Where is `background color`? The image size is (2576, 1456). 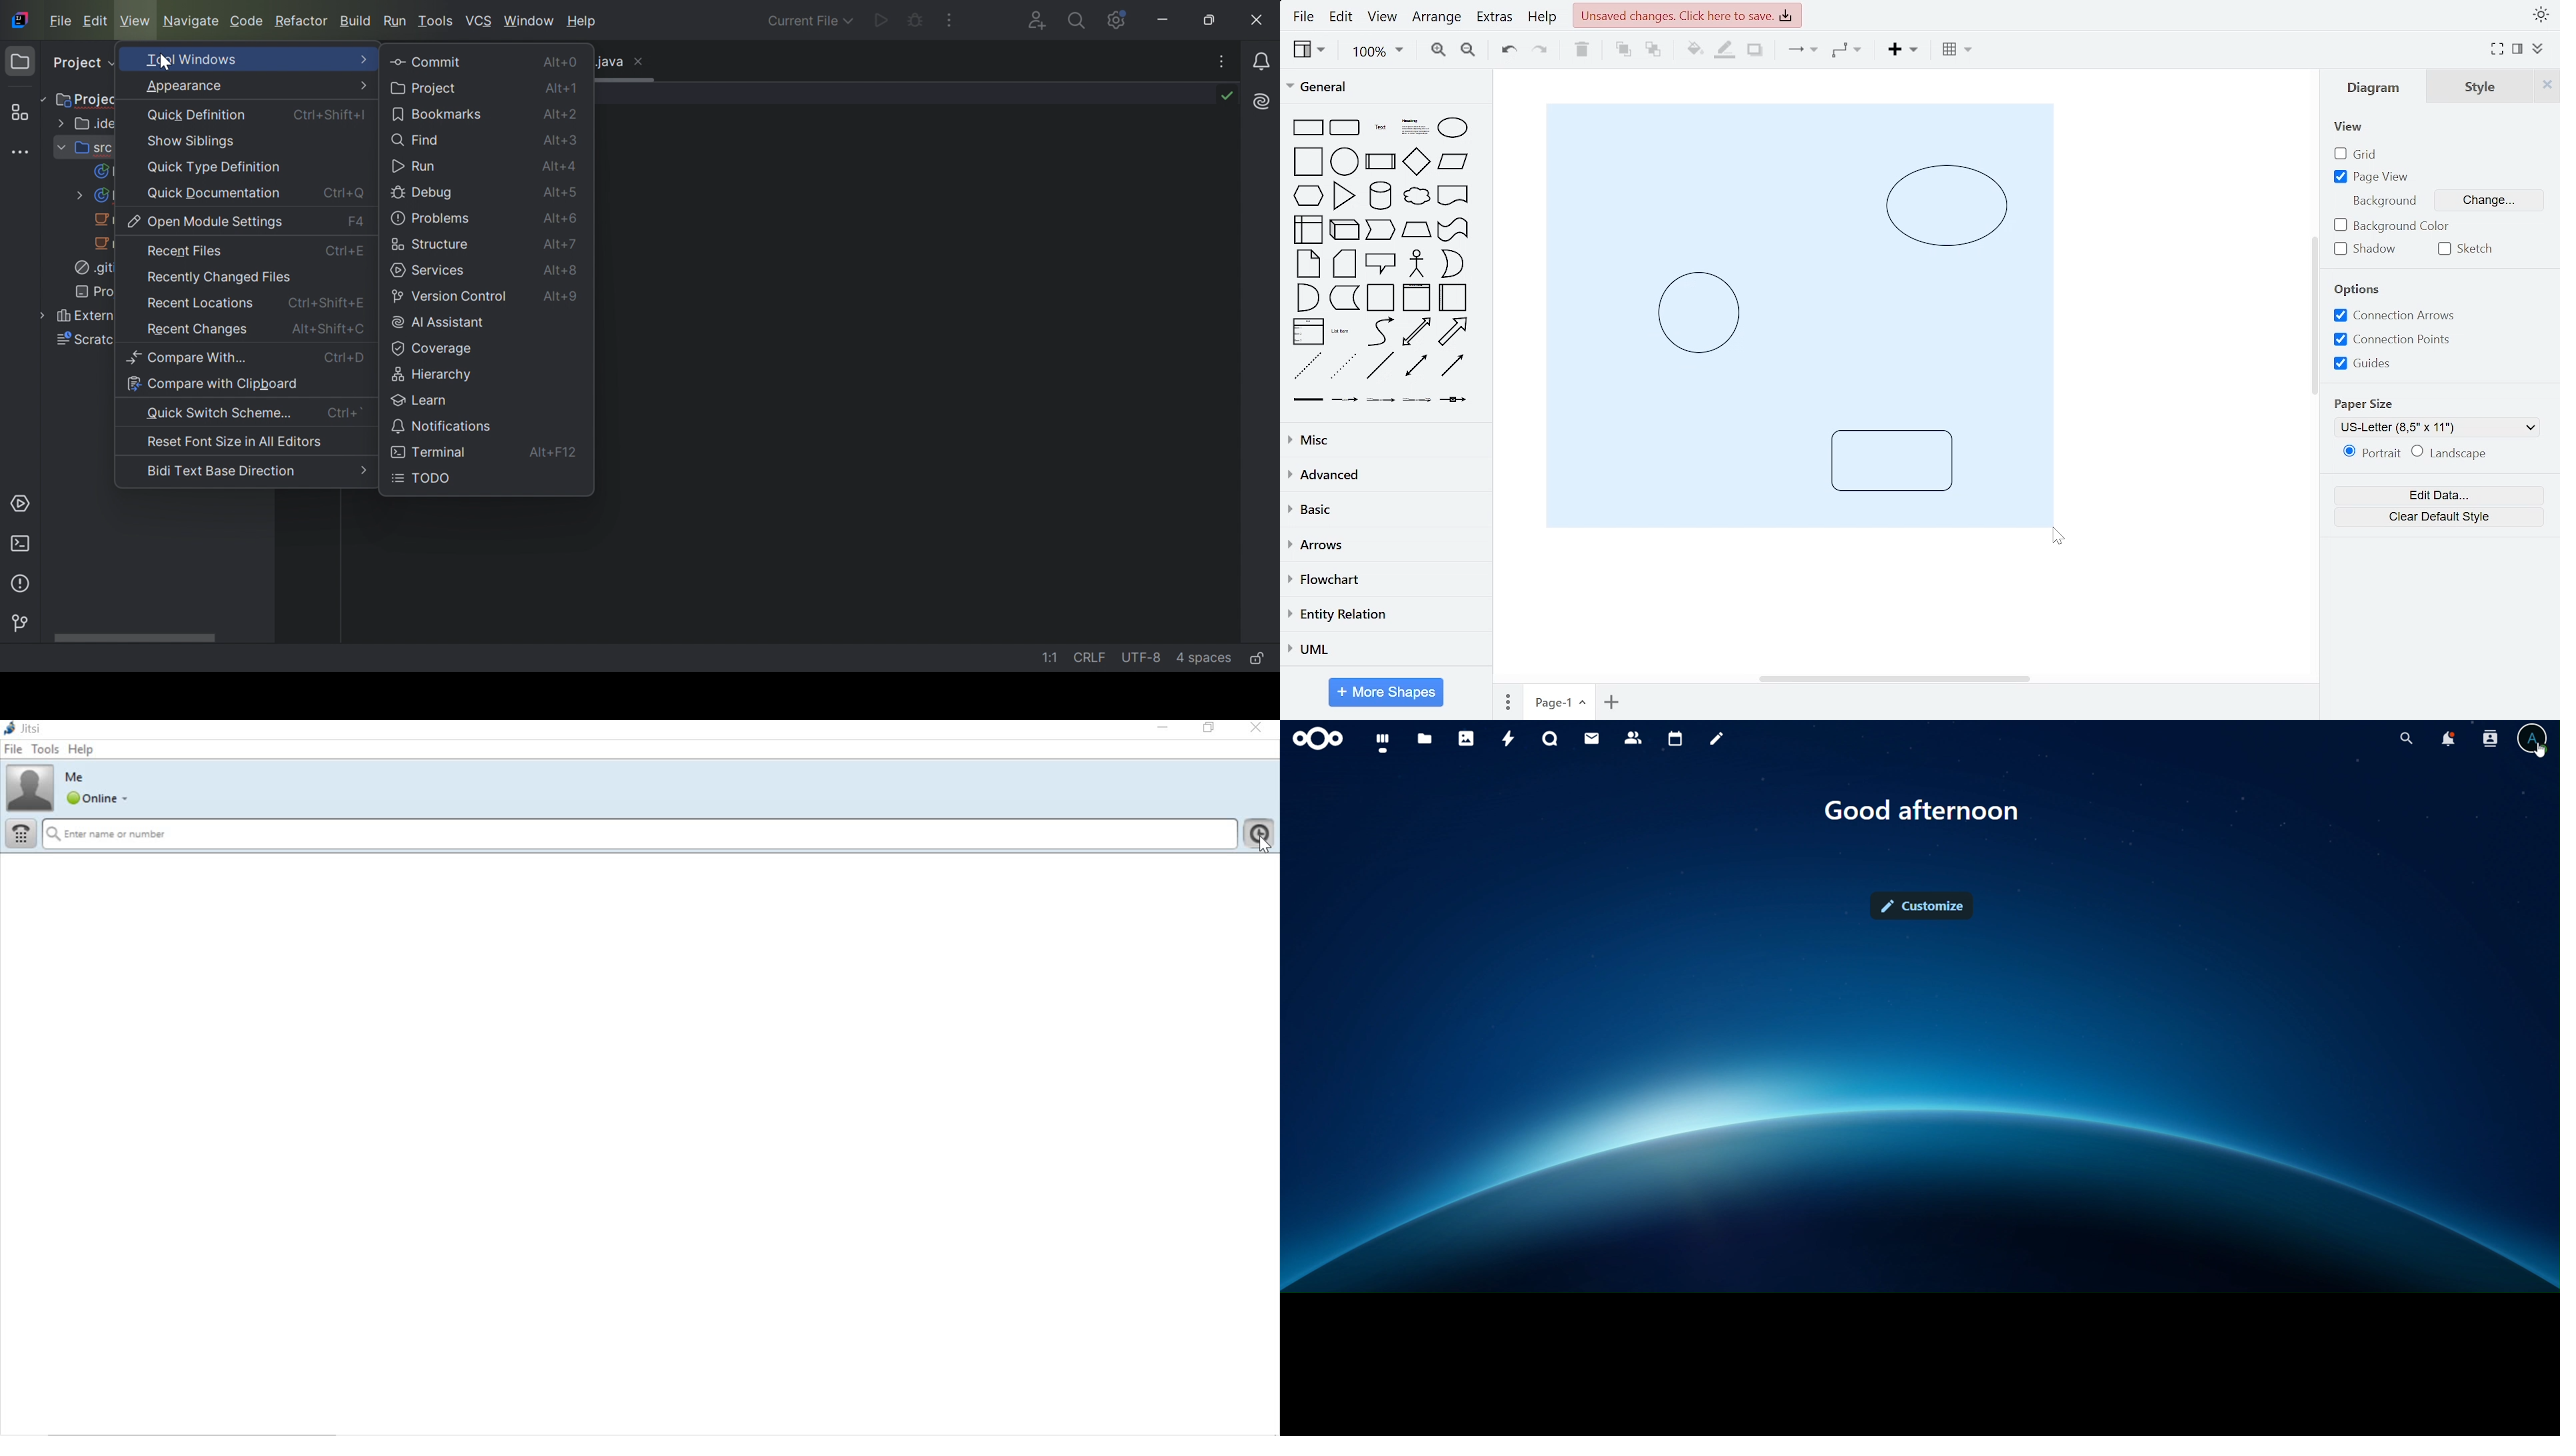 background color is located at coordinates (2393, 226).